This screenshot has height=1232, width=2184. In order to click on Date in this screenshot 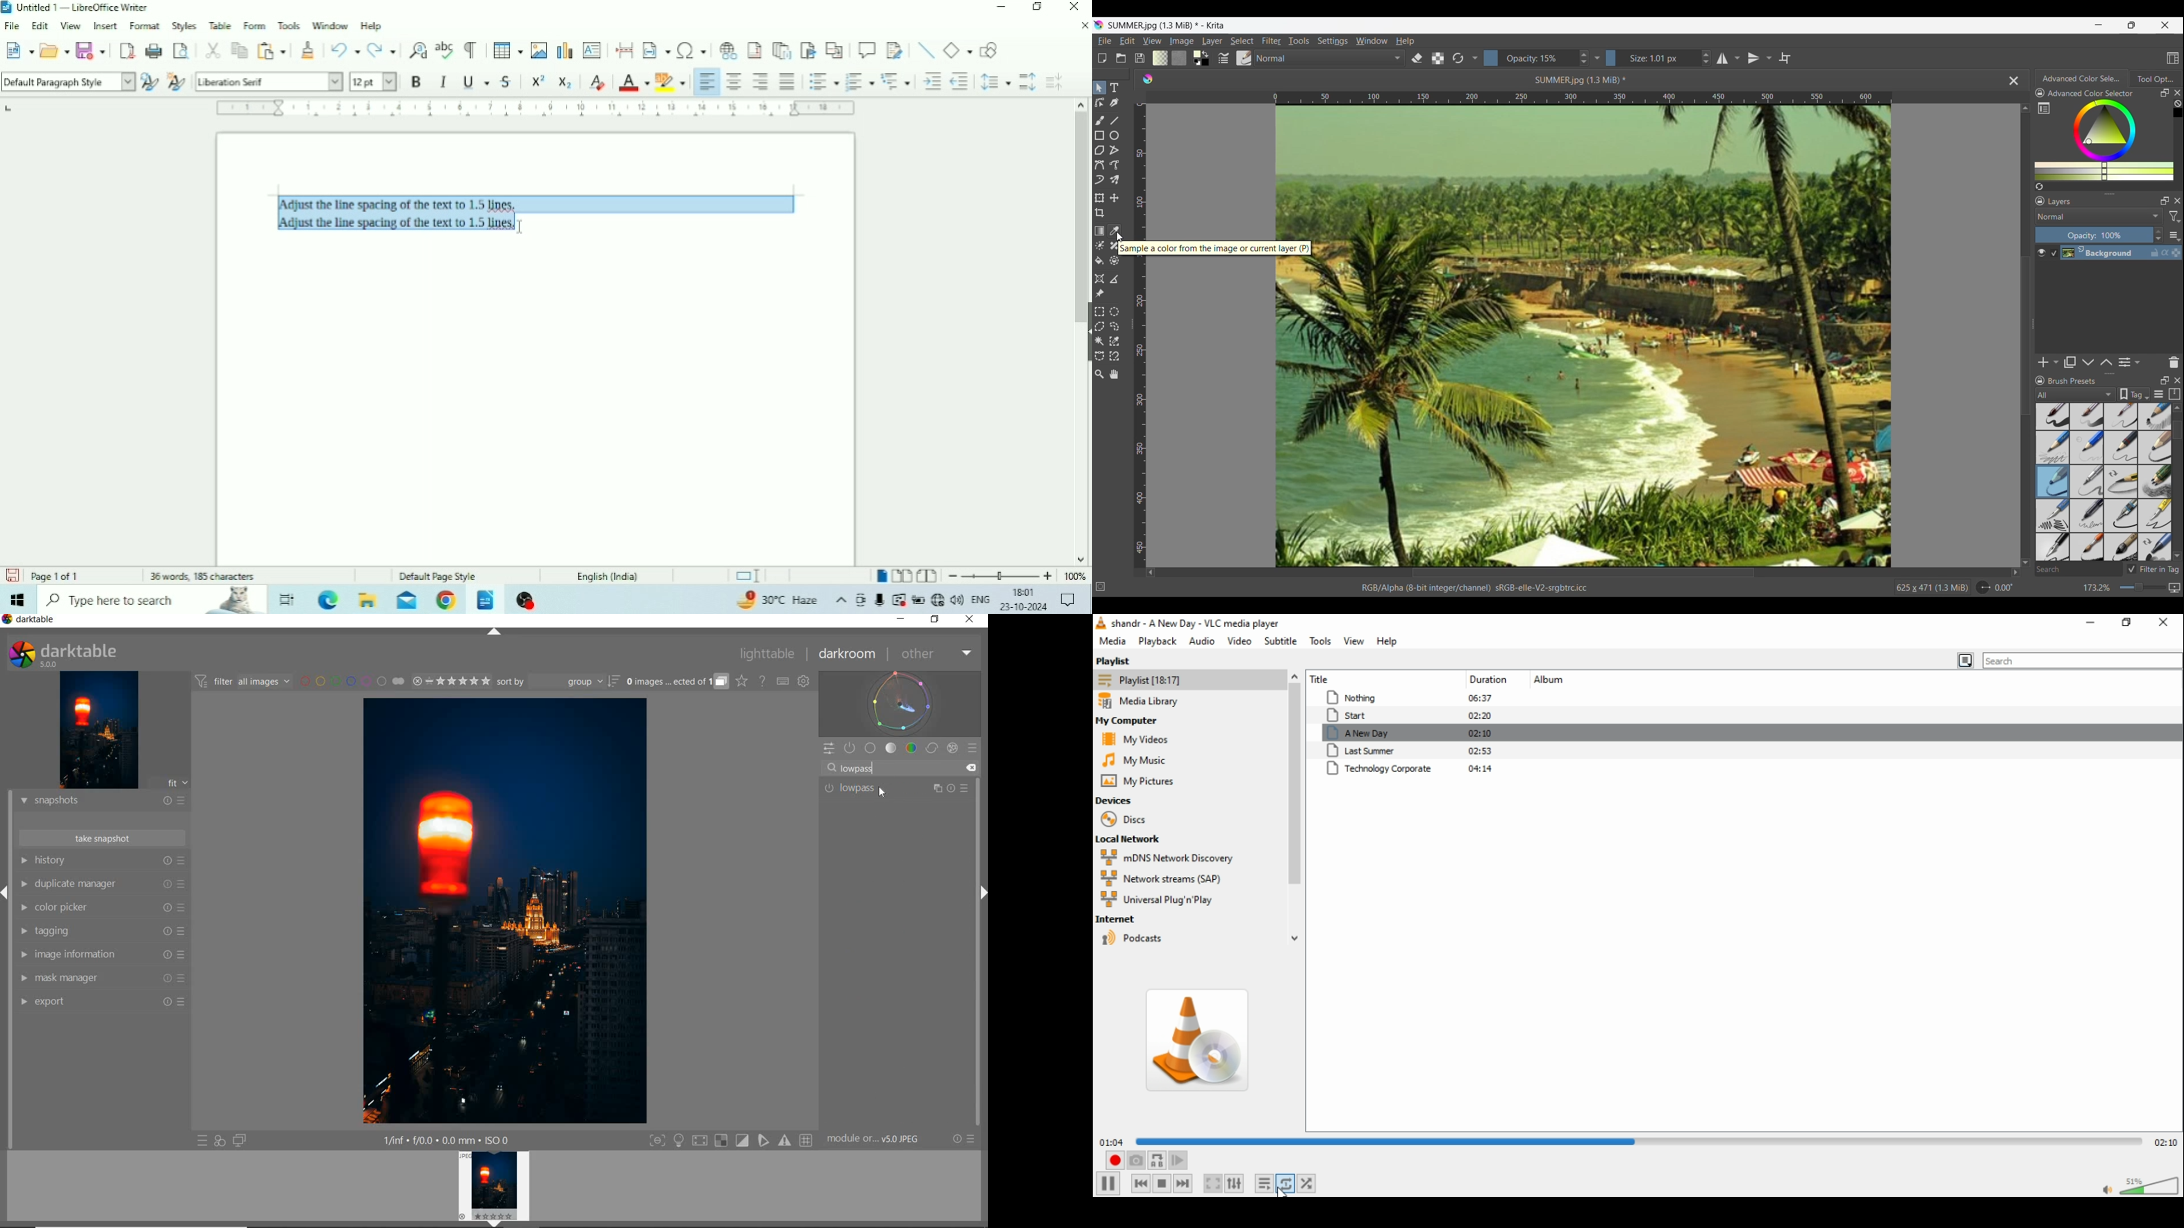, I will do `click(1024, 606)`.